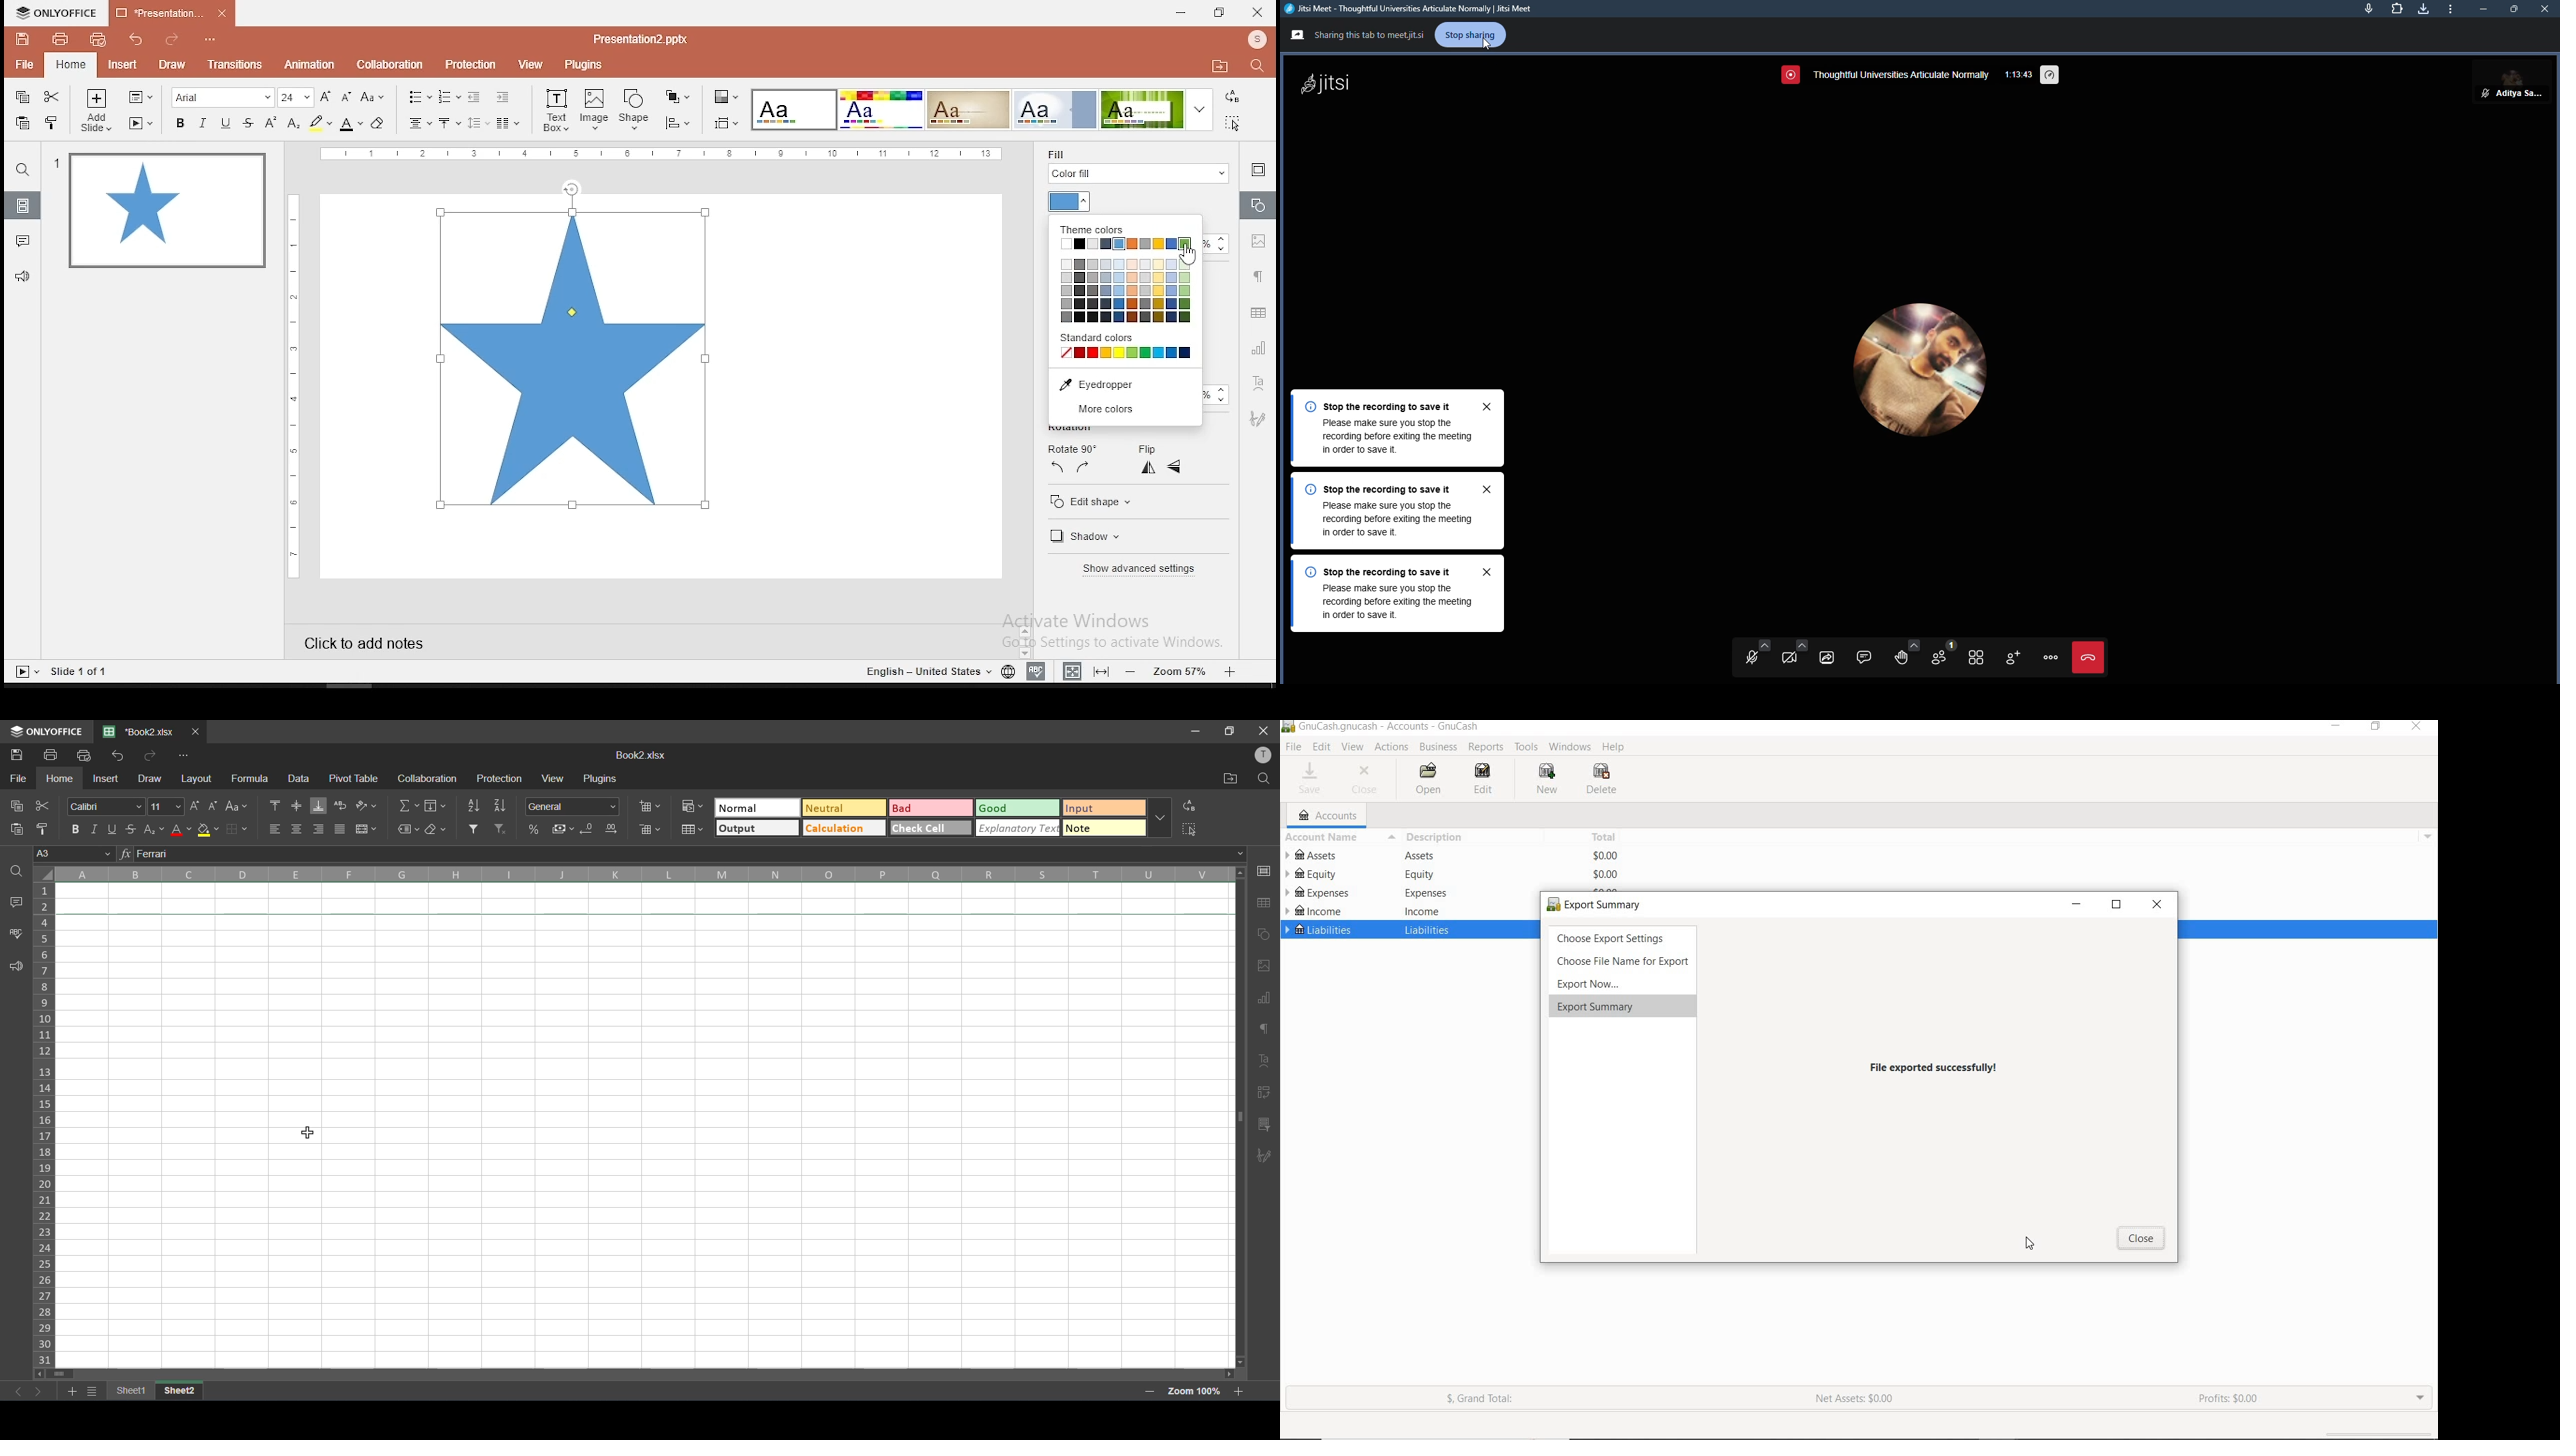 The image size is (2576, 1456). Describe the element at coordinates (297, 97) in the screenshot. I see `font size` at that location.